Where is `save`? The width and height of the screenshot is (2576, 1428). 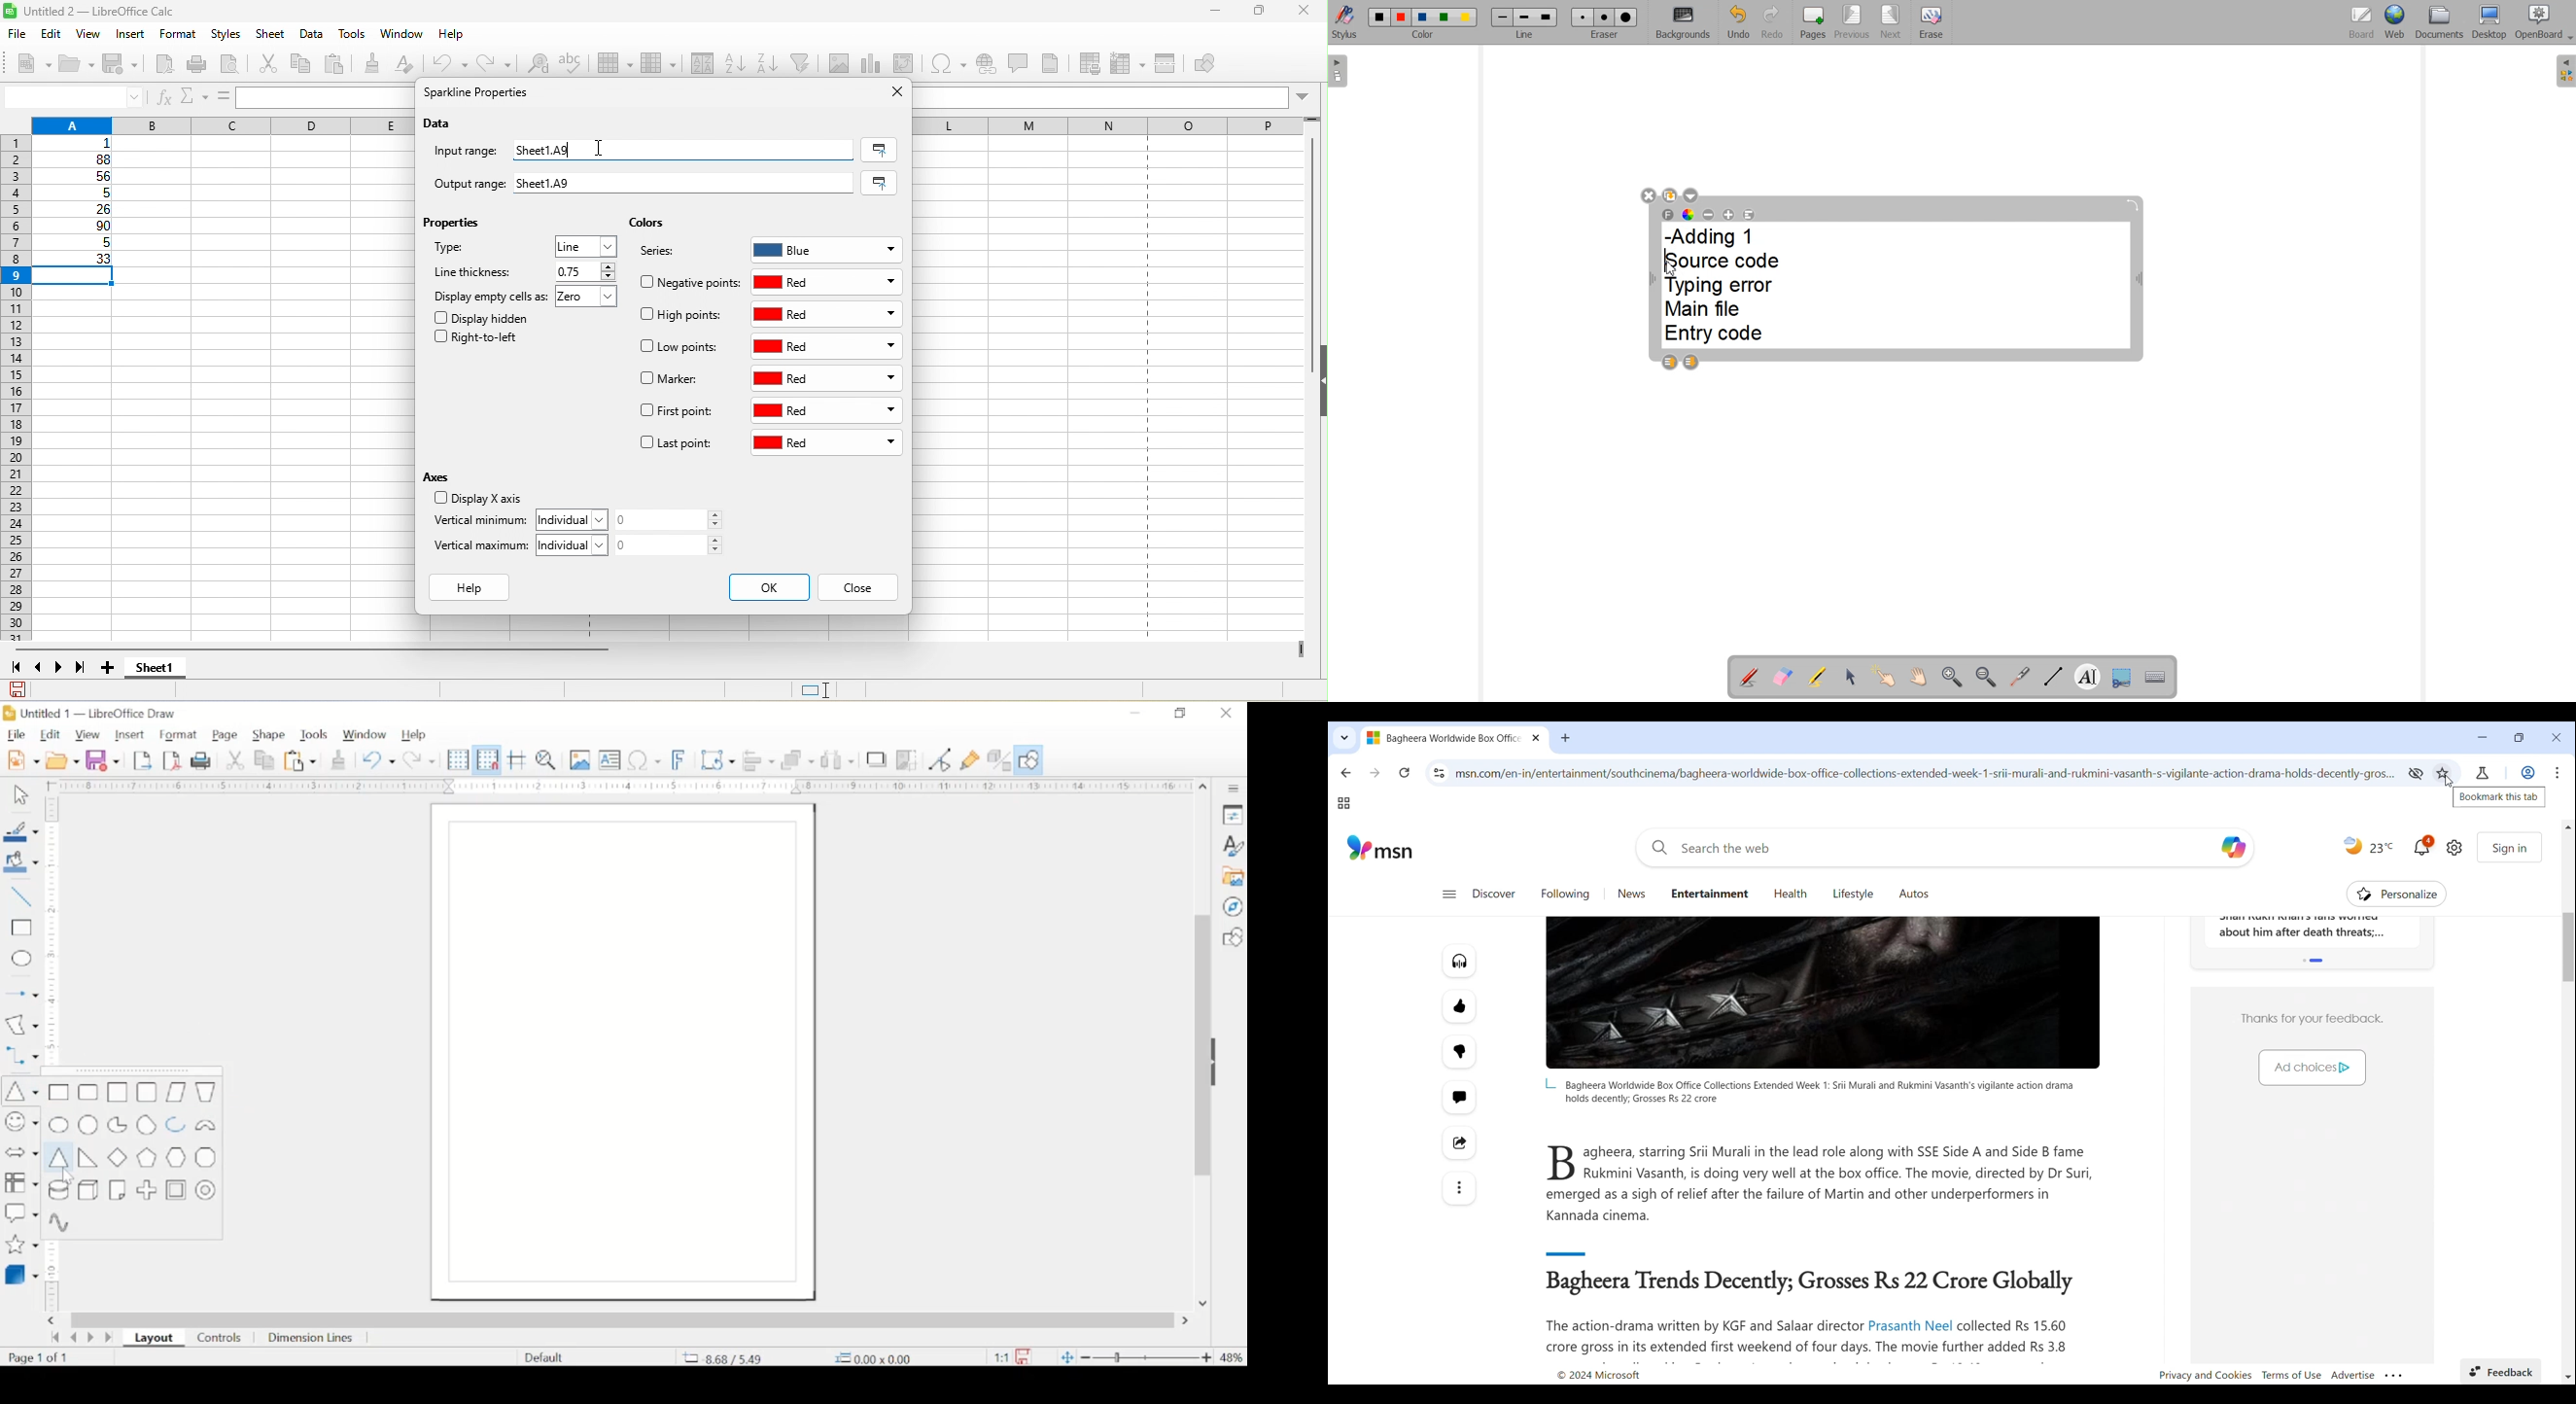
save is located at coordinates (103, 759).